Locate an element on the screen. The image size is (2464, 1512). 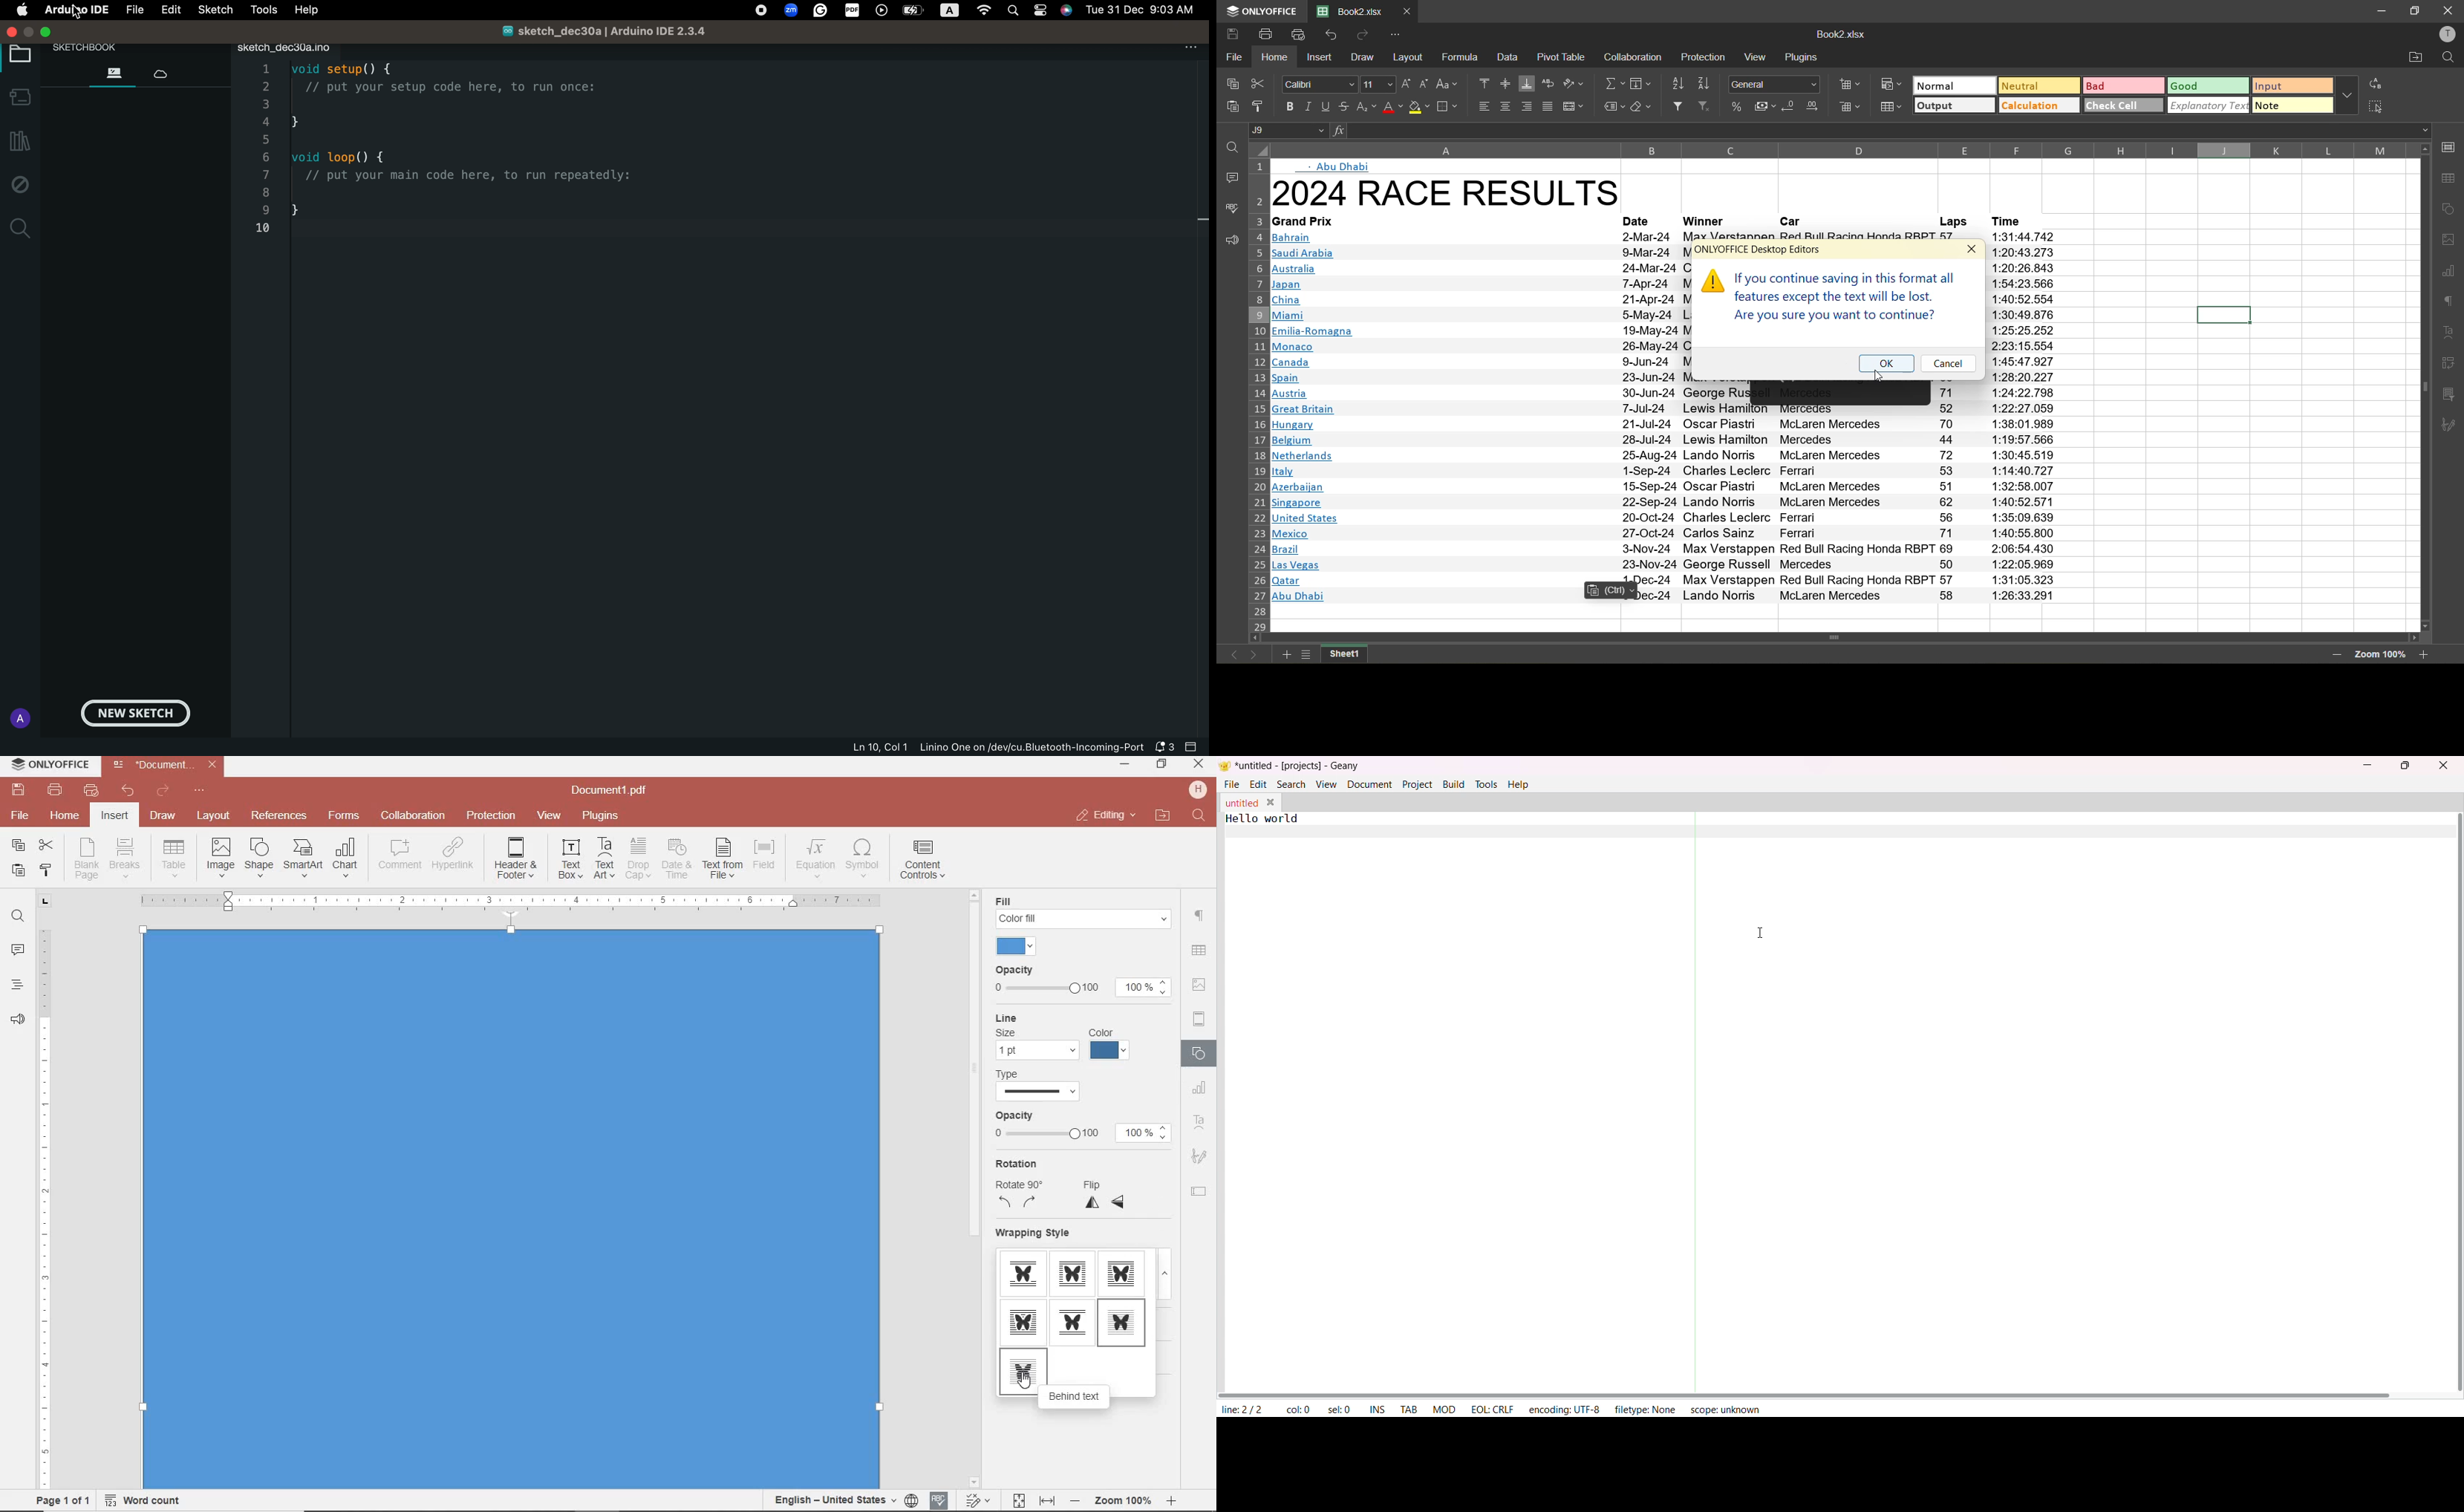
minimize ,restore ,close is located at coordinates (1201, 765).